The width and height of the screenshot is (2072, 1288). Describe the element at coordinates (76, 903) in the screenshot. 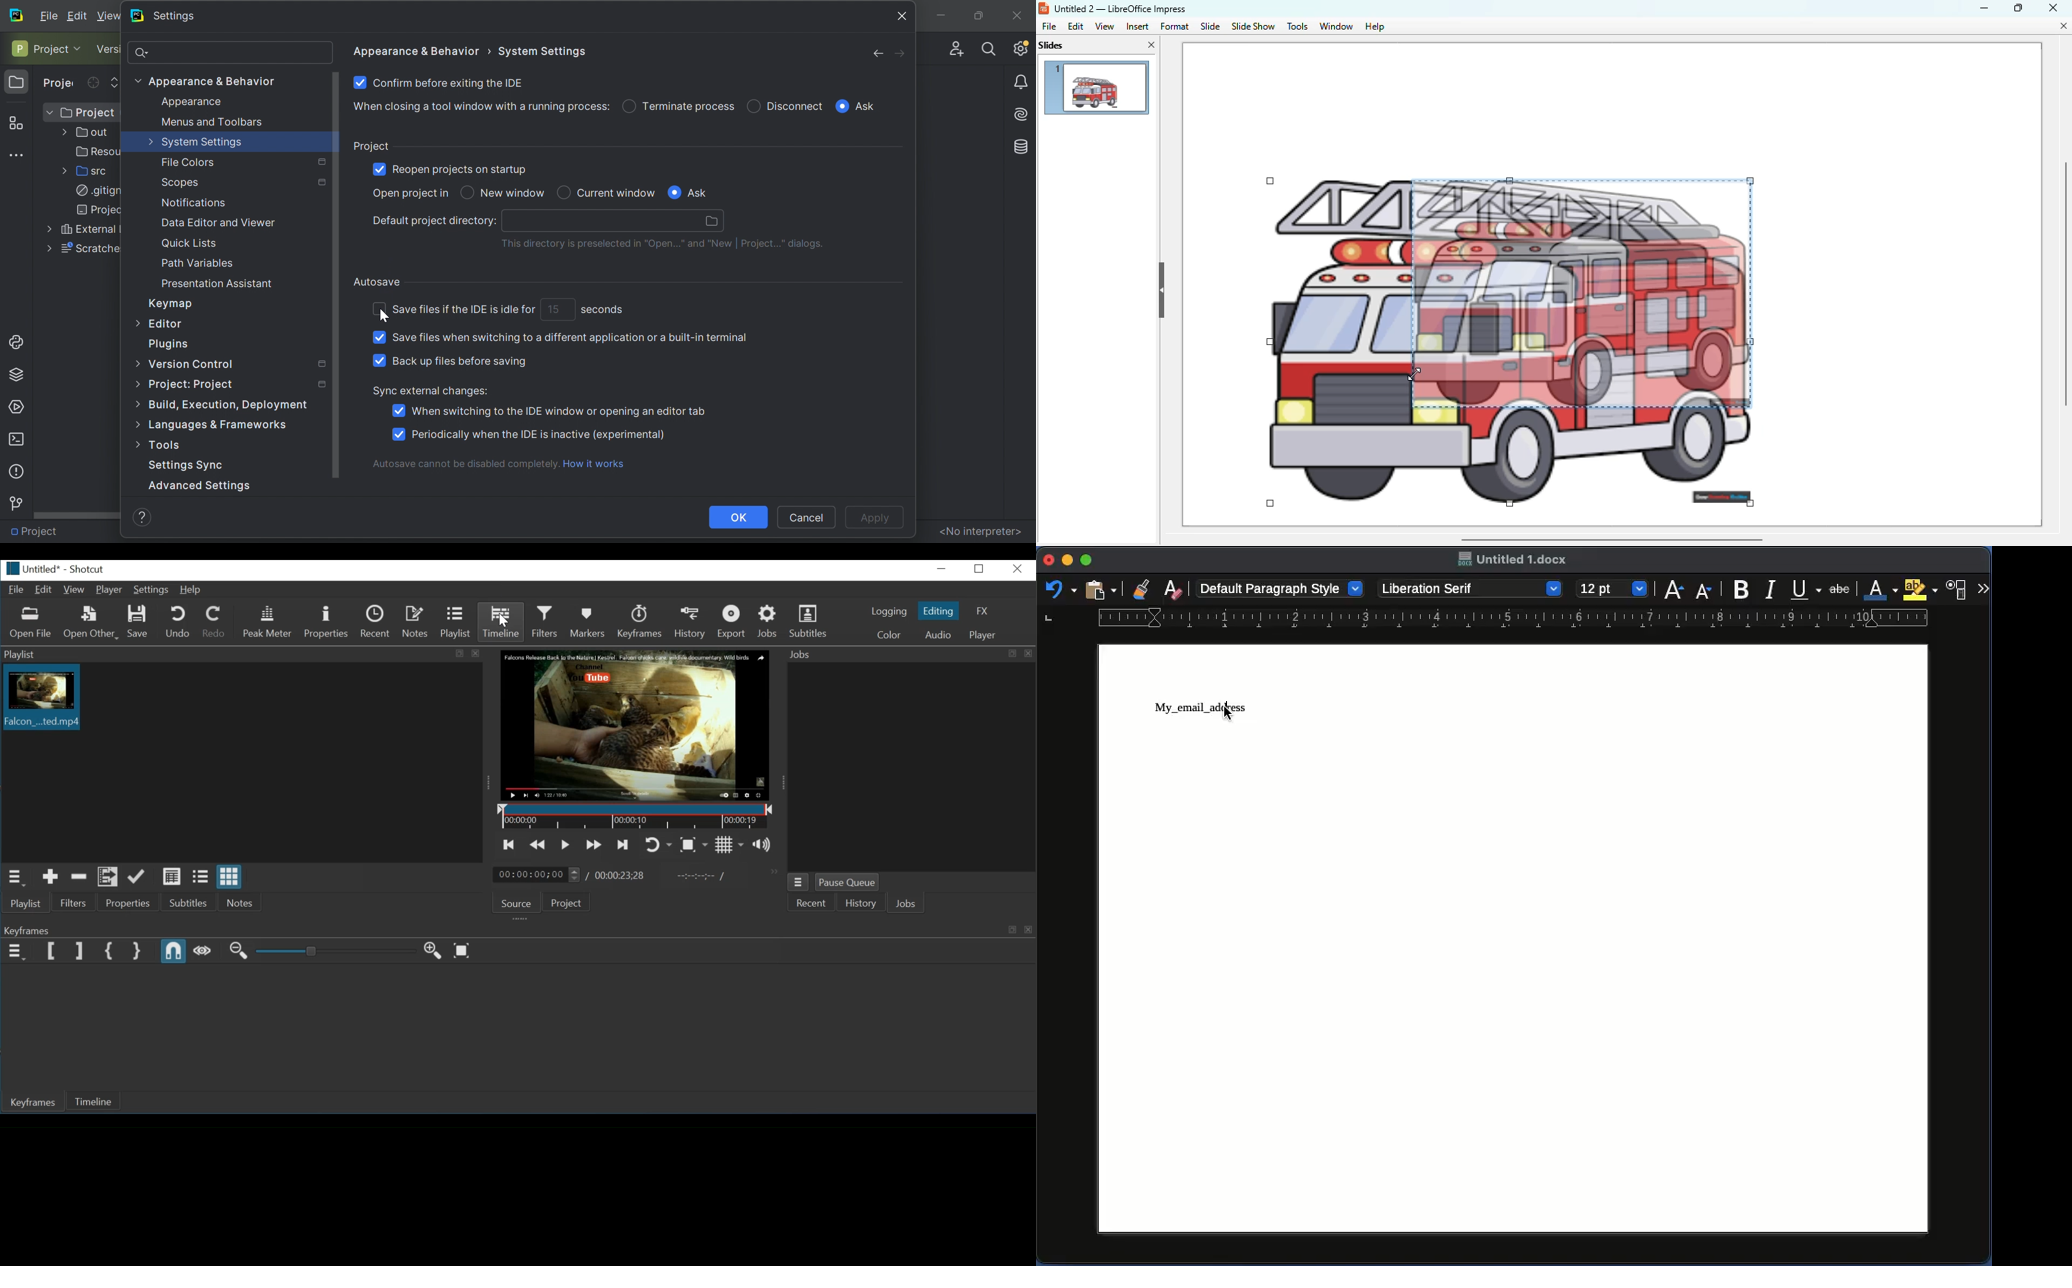

I see `Filters` at that location.